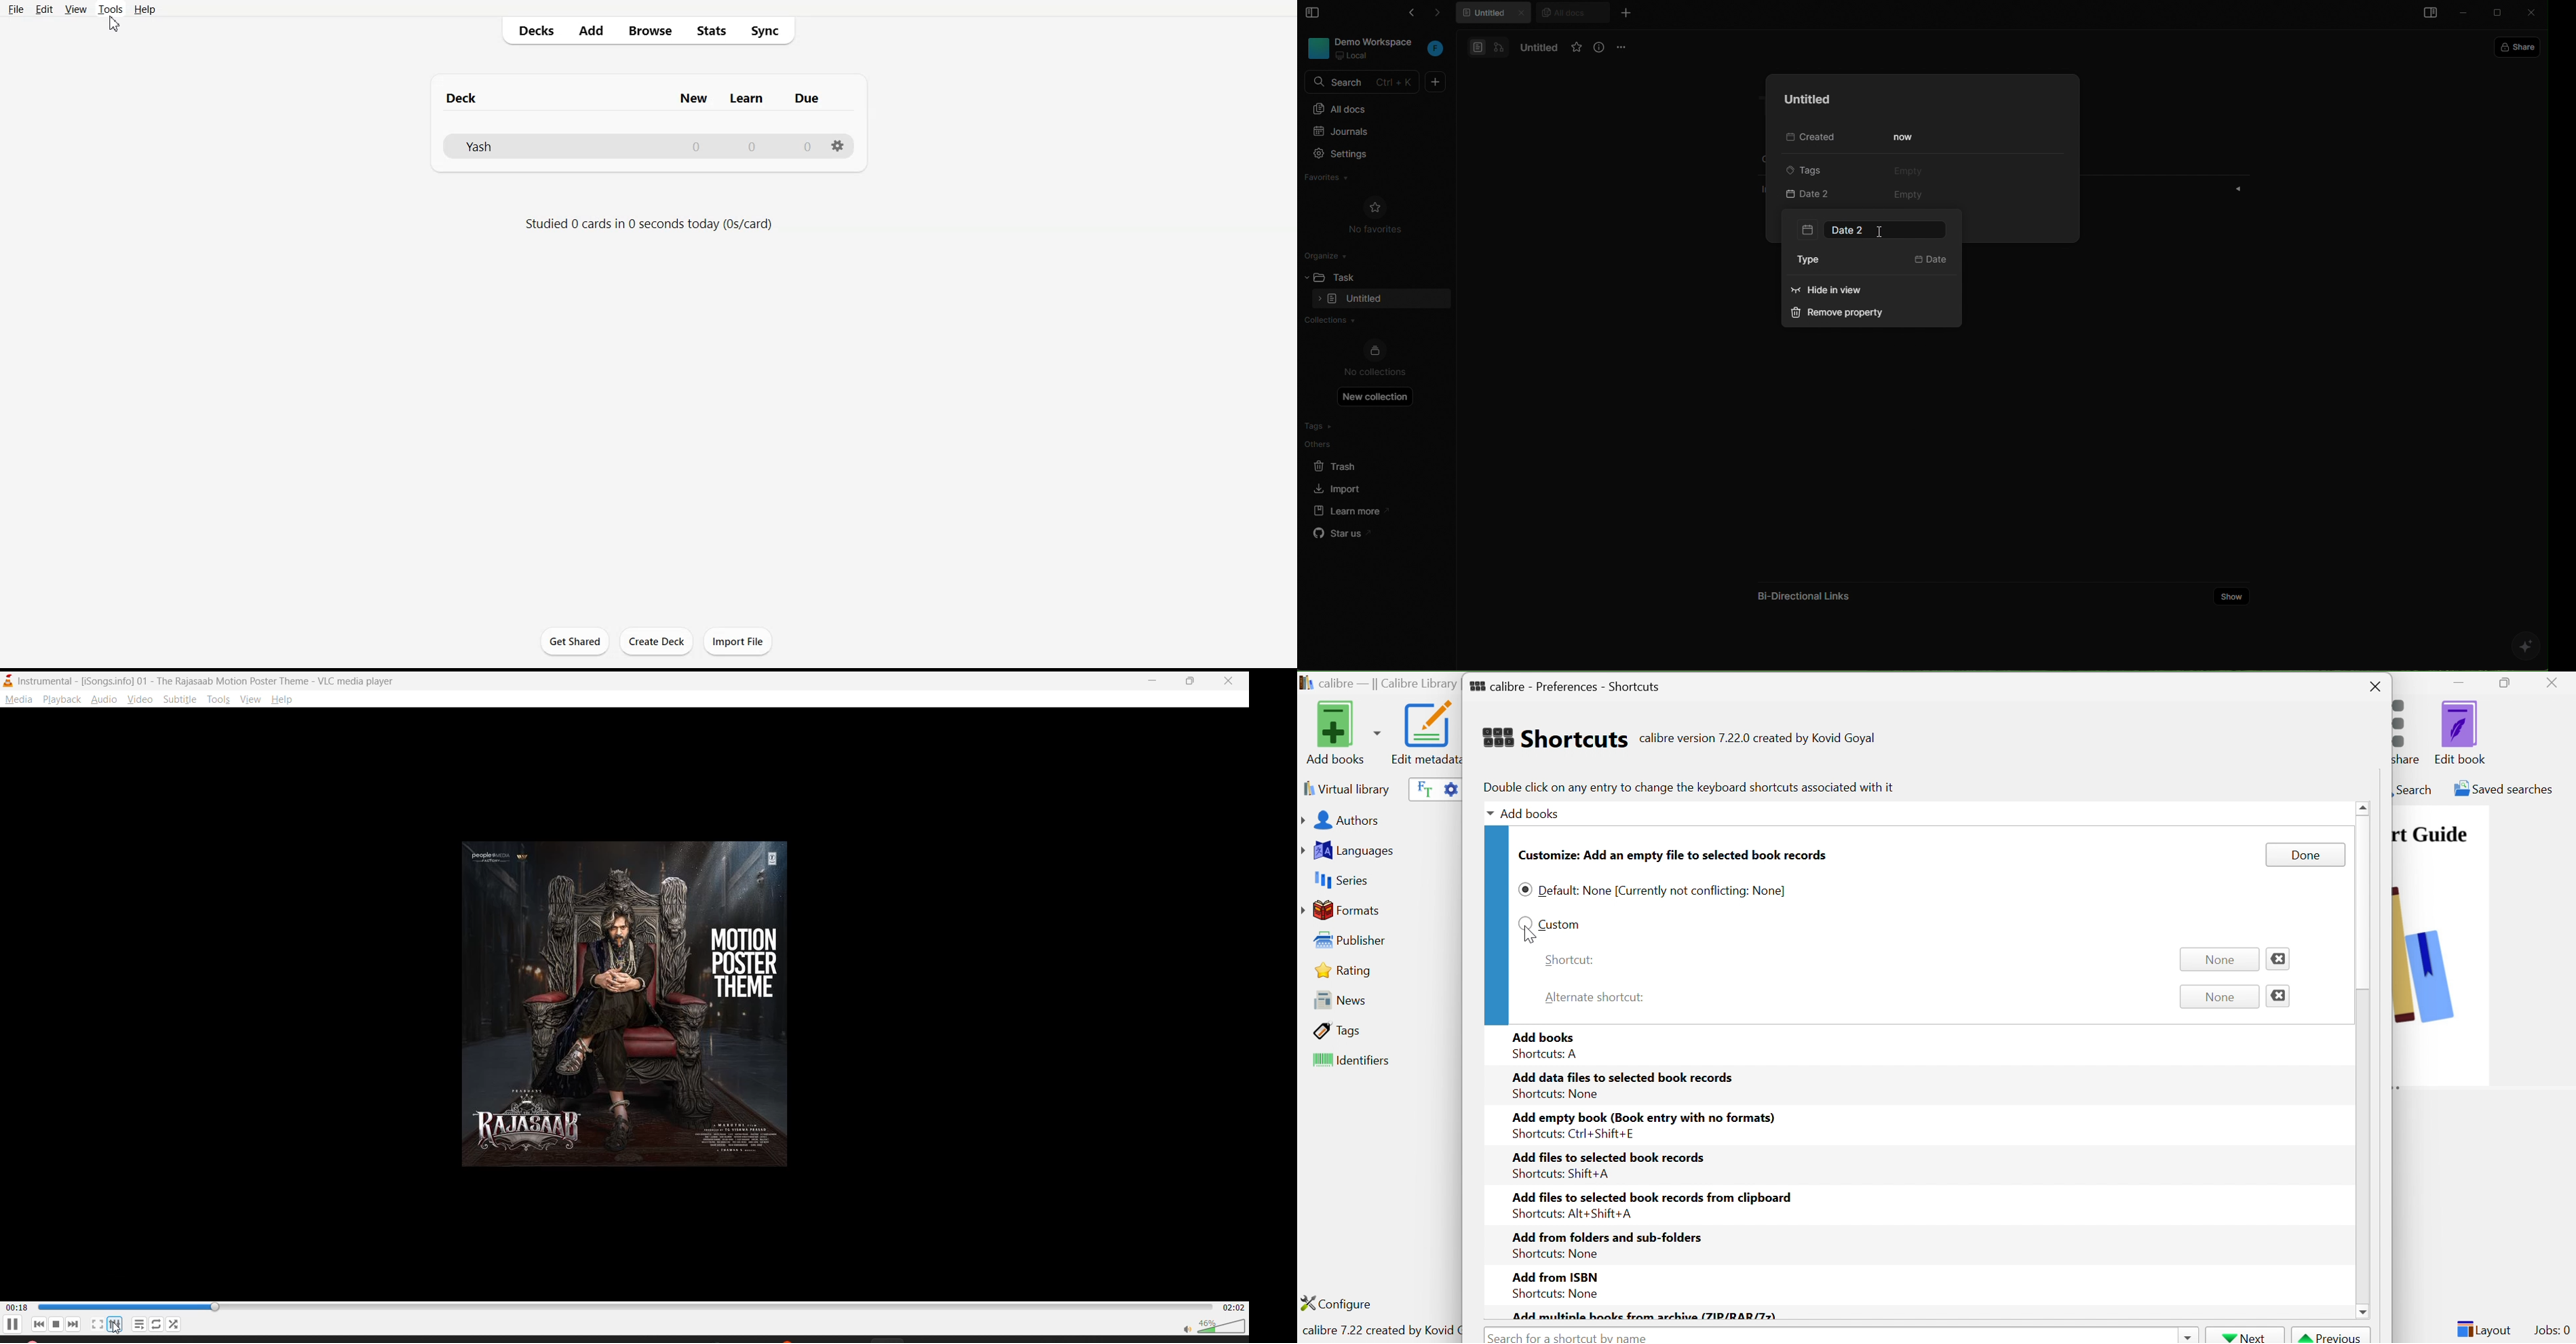  Describe the element at coordinates (1553, 1254) in the screenshot. I see `Shortcuts: None` at that location.